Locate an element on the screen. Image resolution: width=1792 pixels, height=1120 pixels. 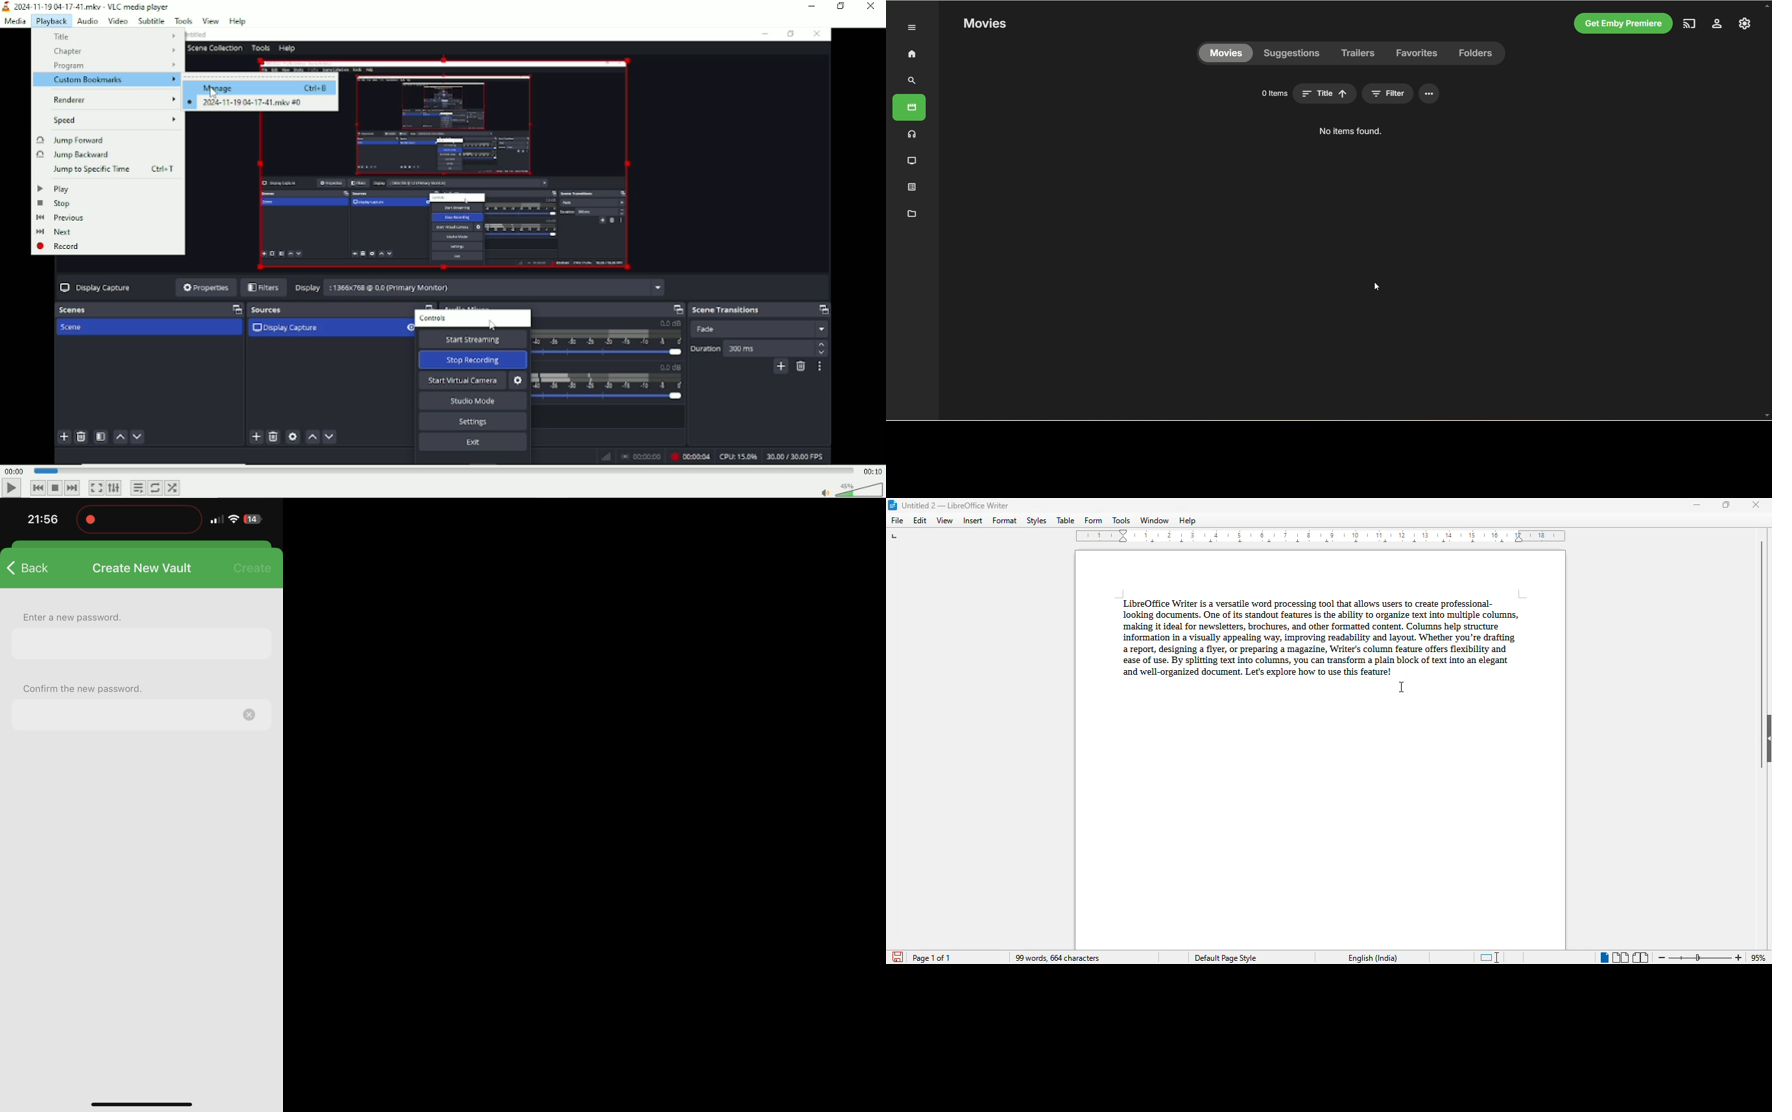
minimize is located at coordinates (1697, 505).